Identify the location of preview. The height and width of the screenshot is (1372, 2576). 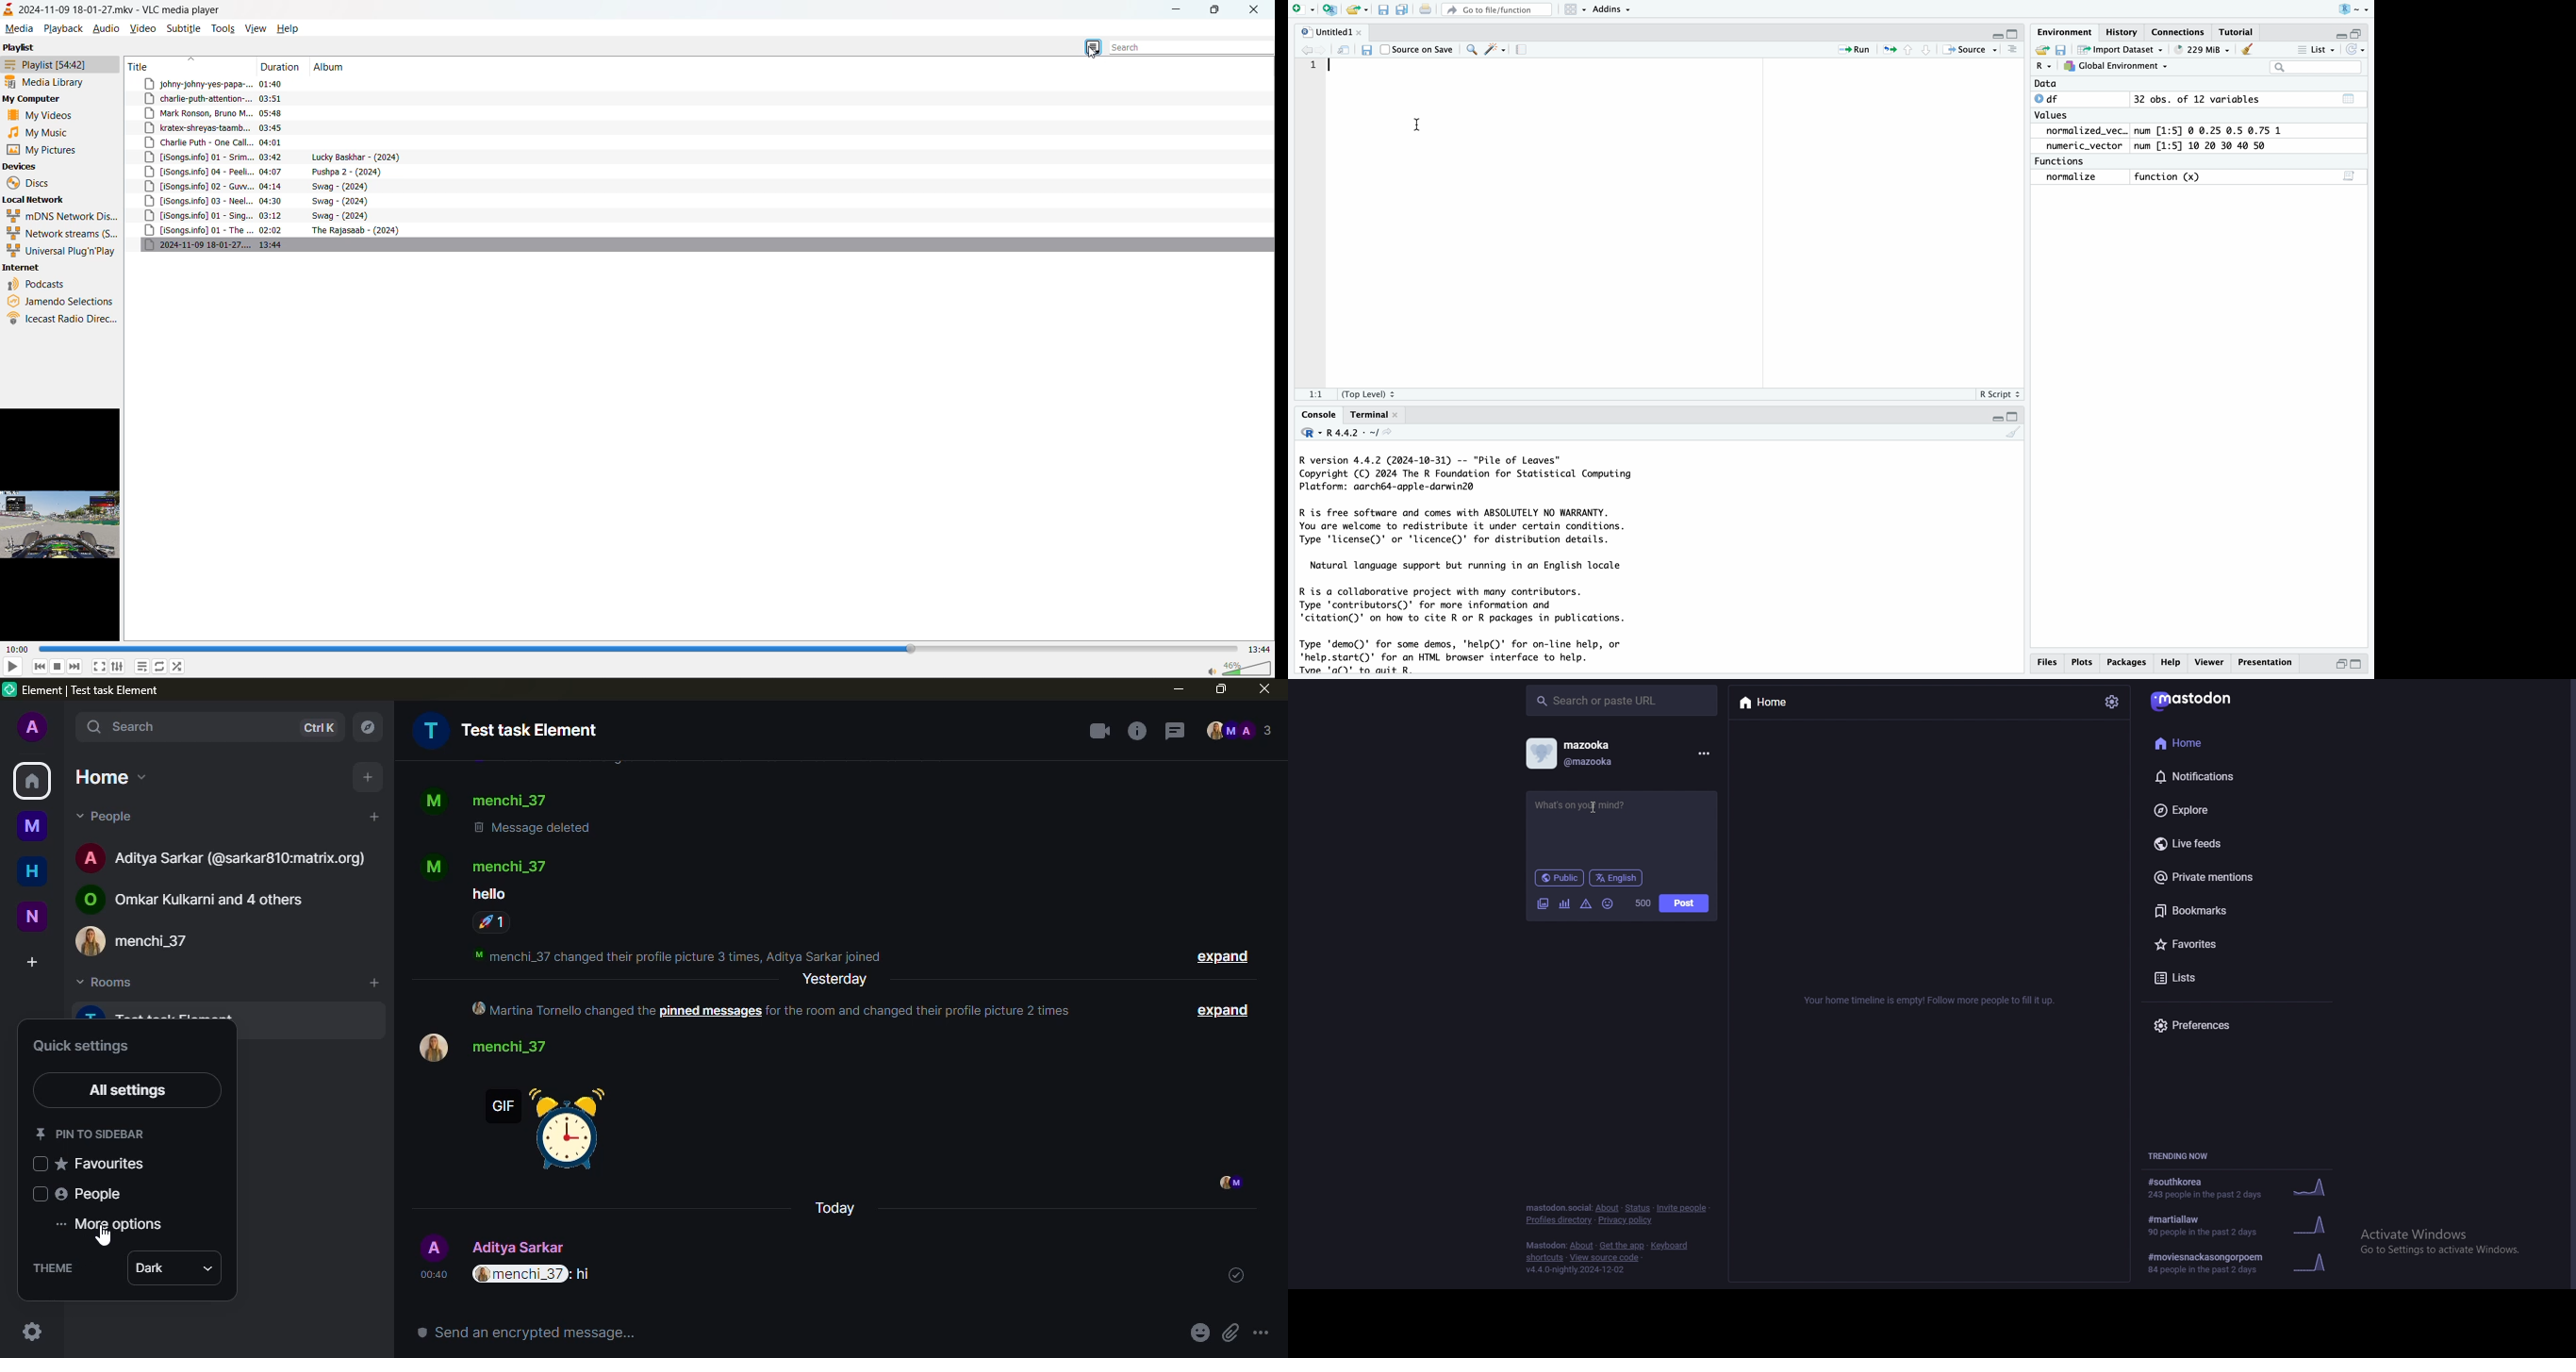
(62, 525).